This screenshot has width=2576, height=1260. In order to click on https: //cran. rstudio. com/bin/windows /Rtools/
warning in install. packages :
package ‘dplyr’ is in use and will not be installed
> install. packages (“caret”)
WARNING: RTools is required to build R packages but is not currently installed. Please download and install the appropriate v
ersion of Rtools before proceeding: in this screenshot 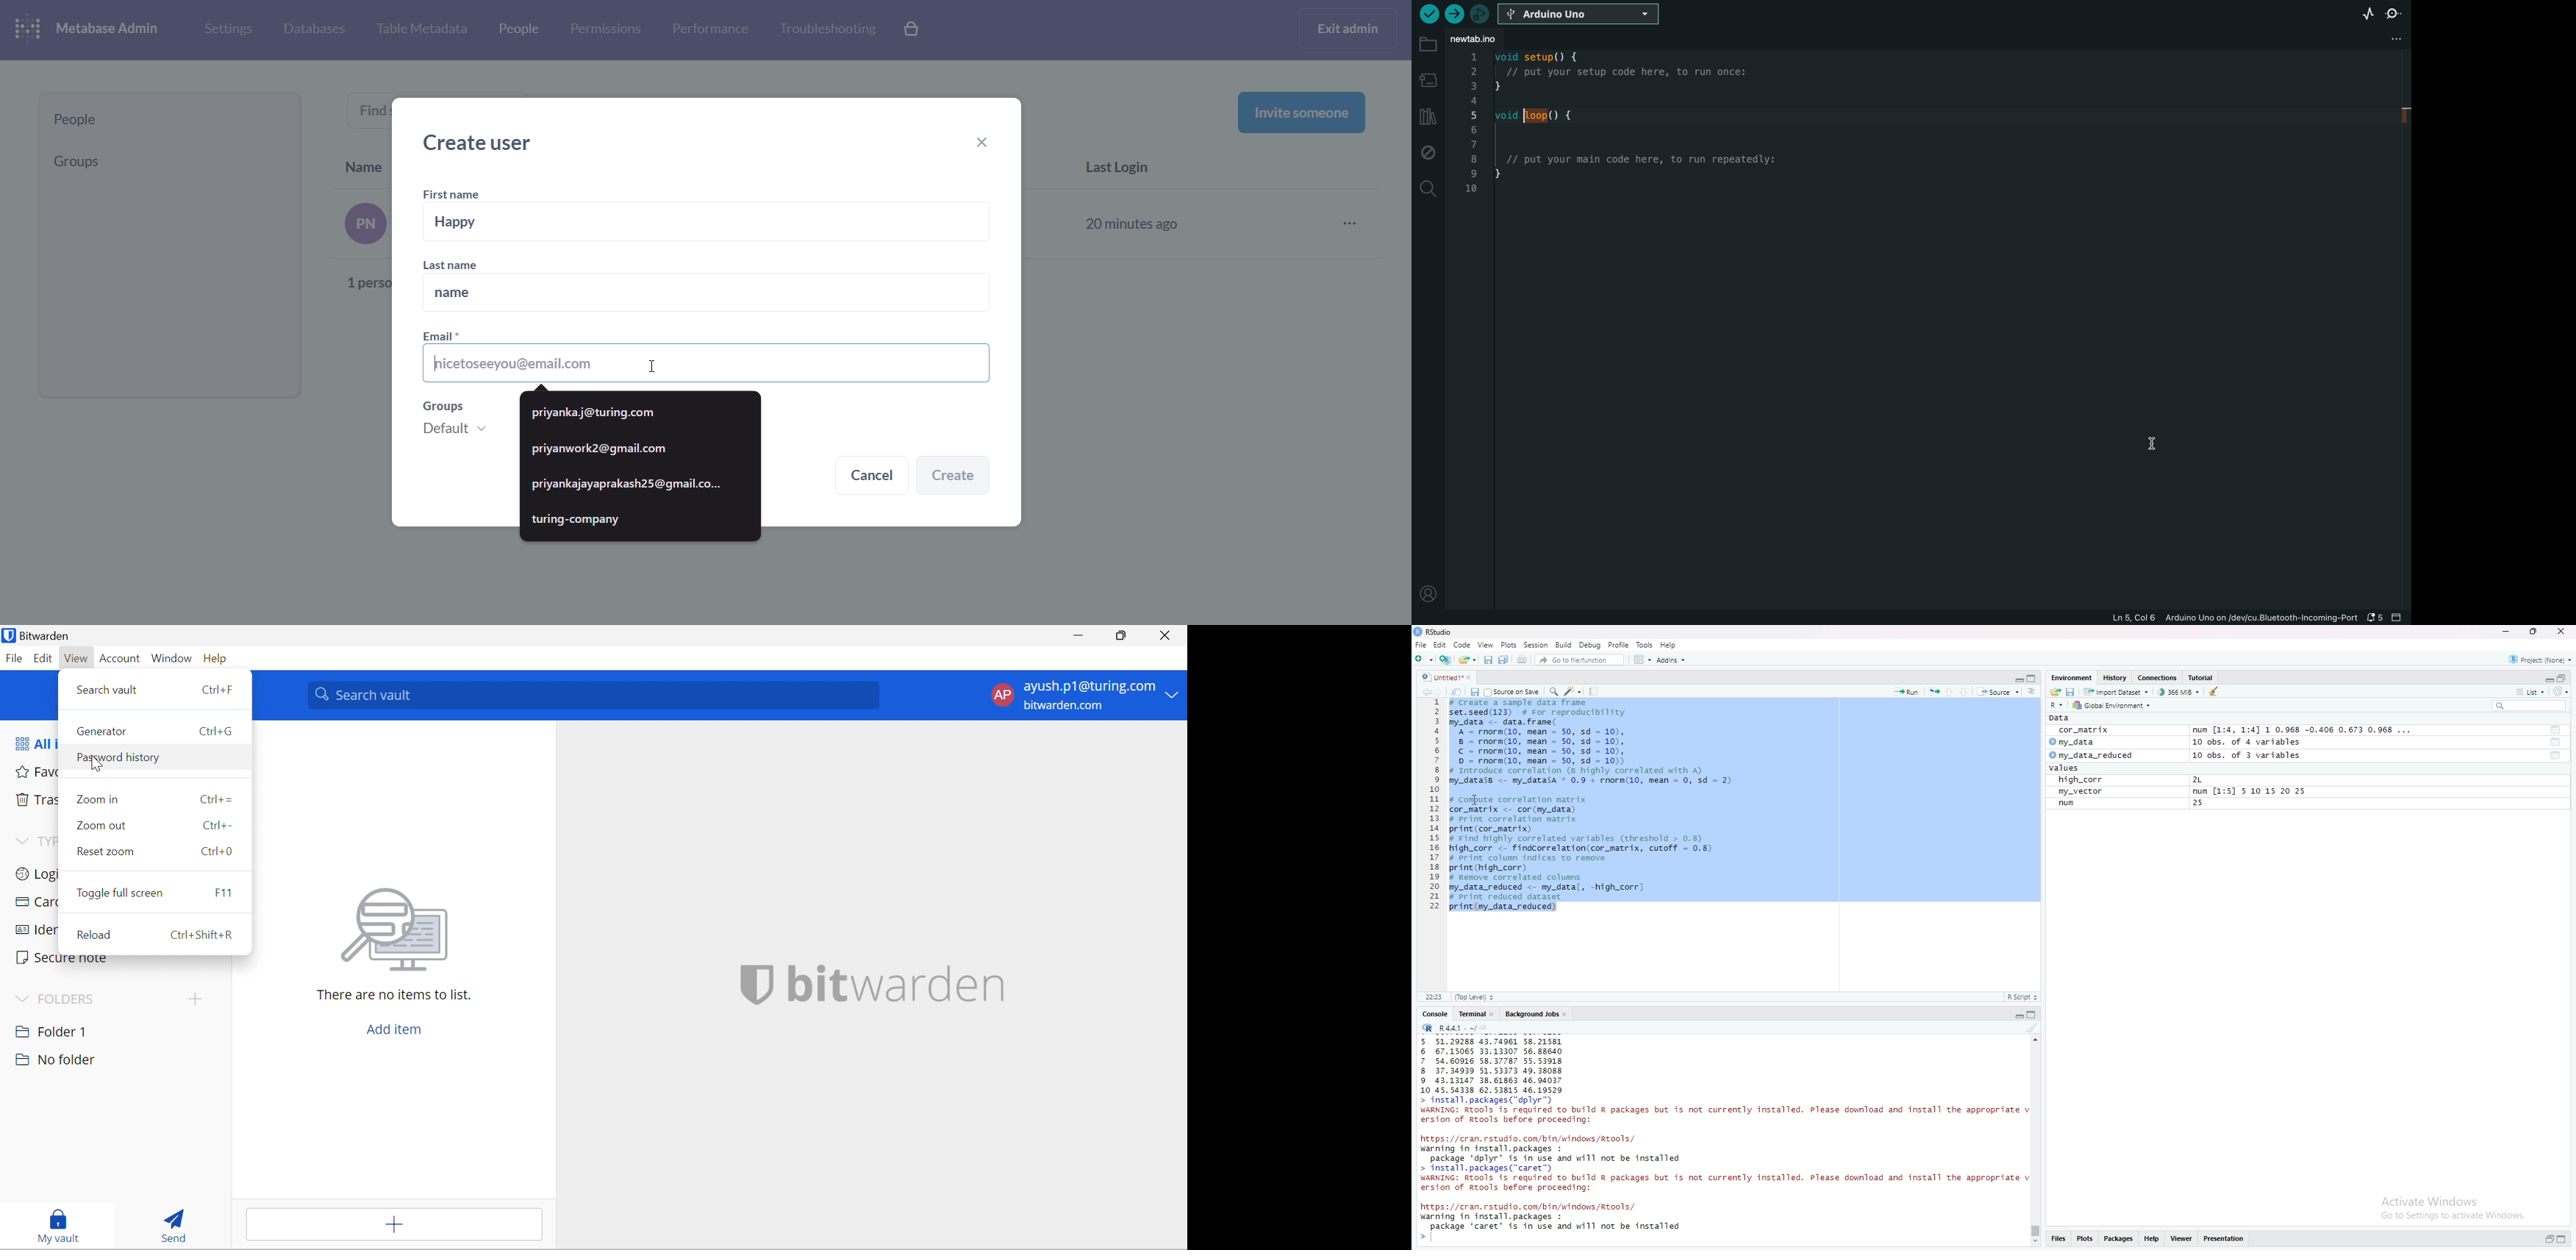, I will do `click(1723, 1165)`.